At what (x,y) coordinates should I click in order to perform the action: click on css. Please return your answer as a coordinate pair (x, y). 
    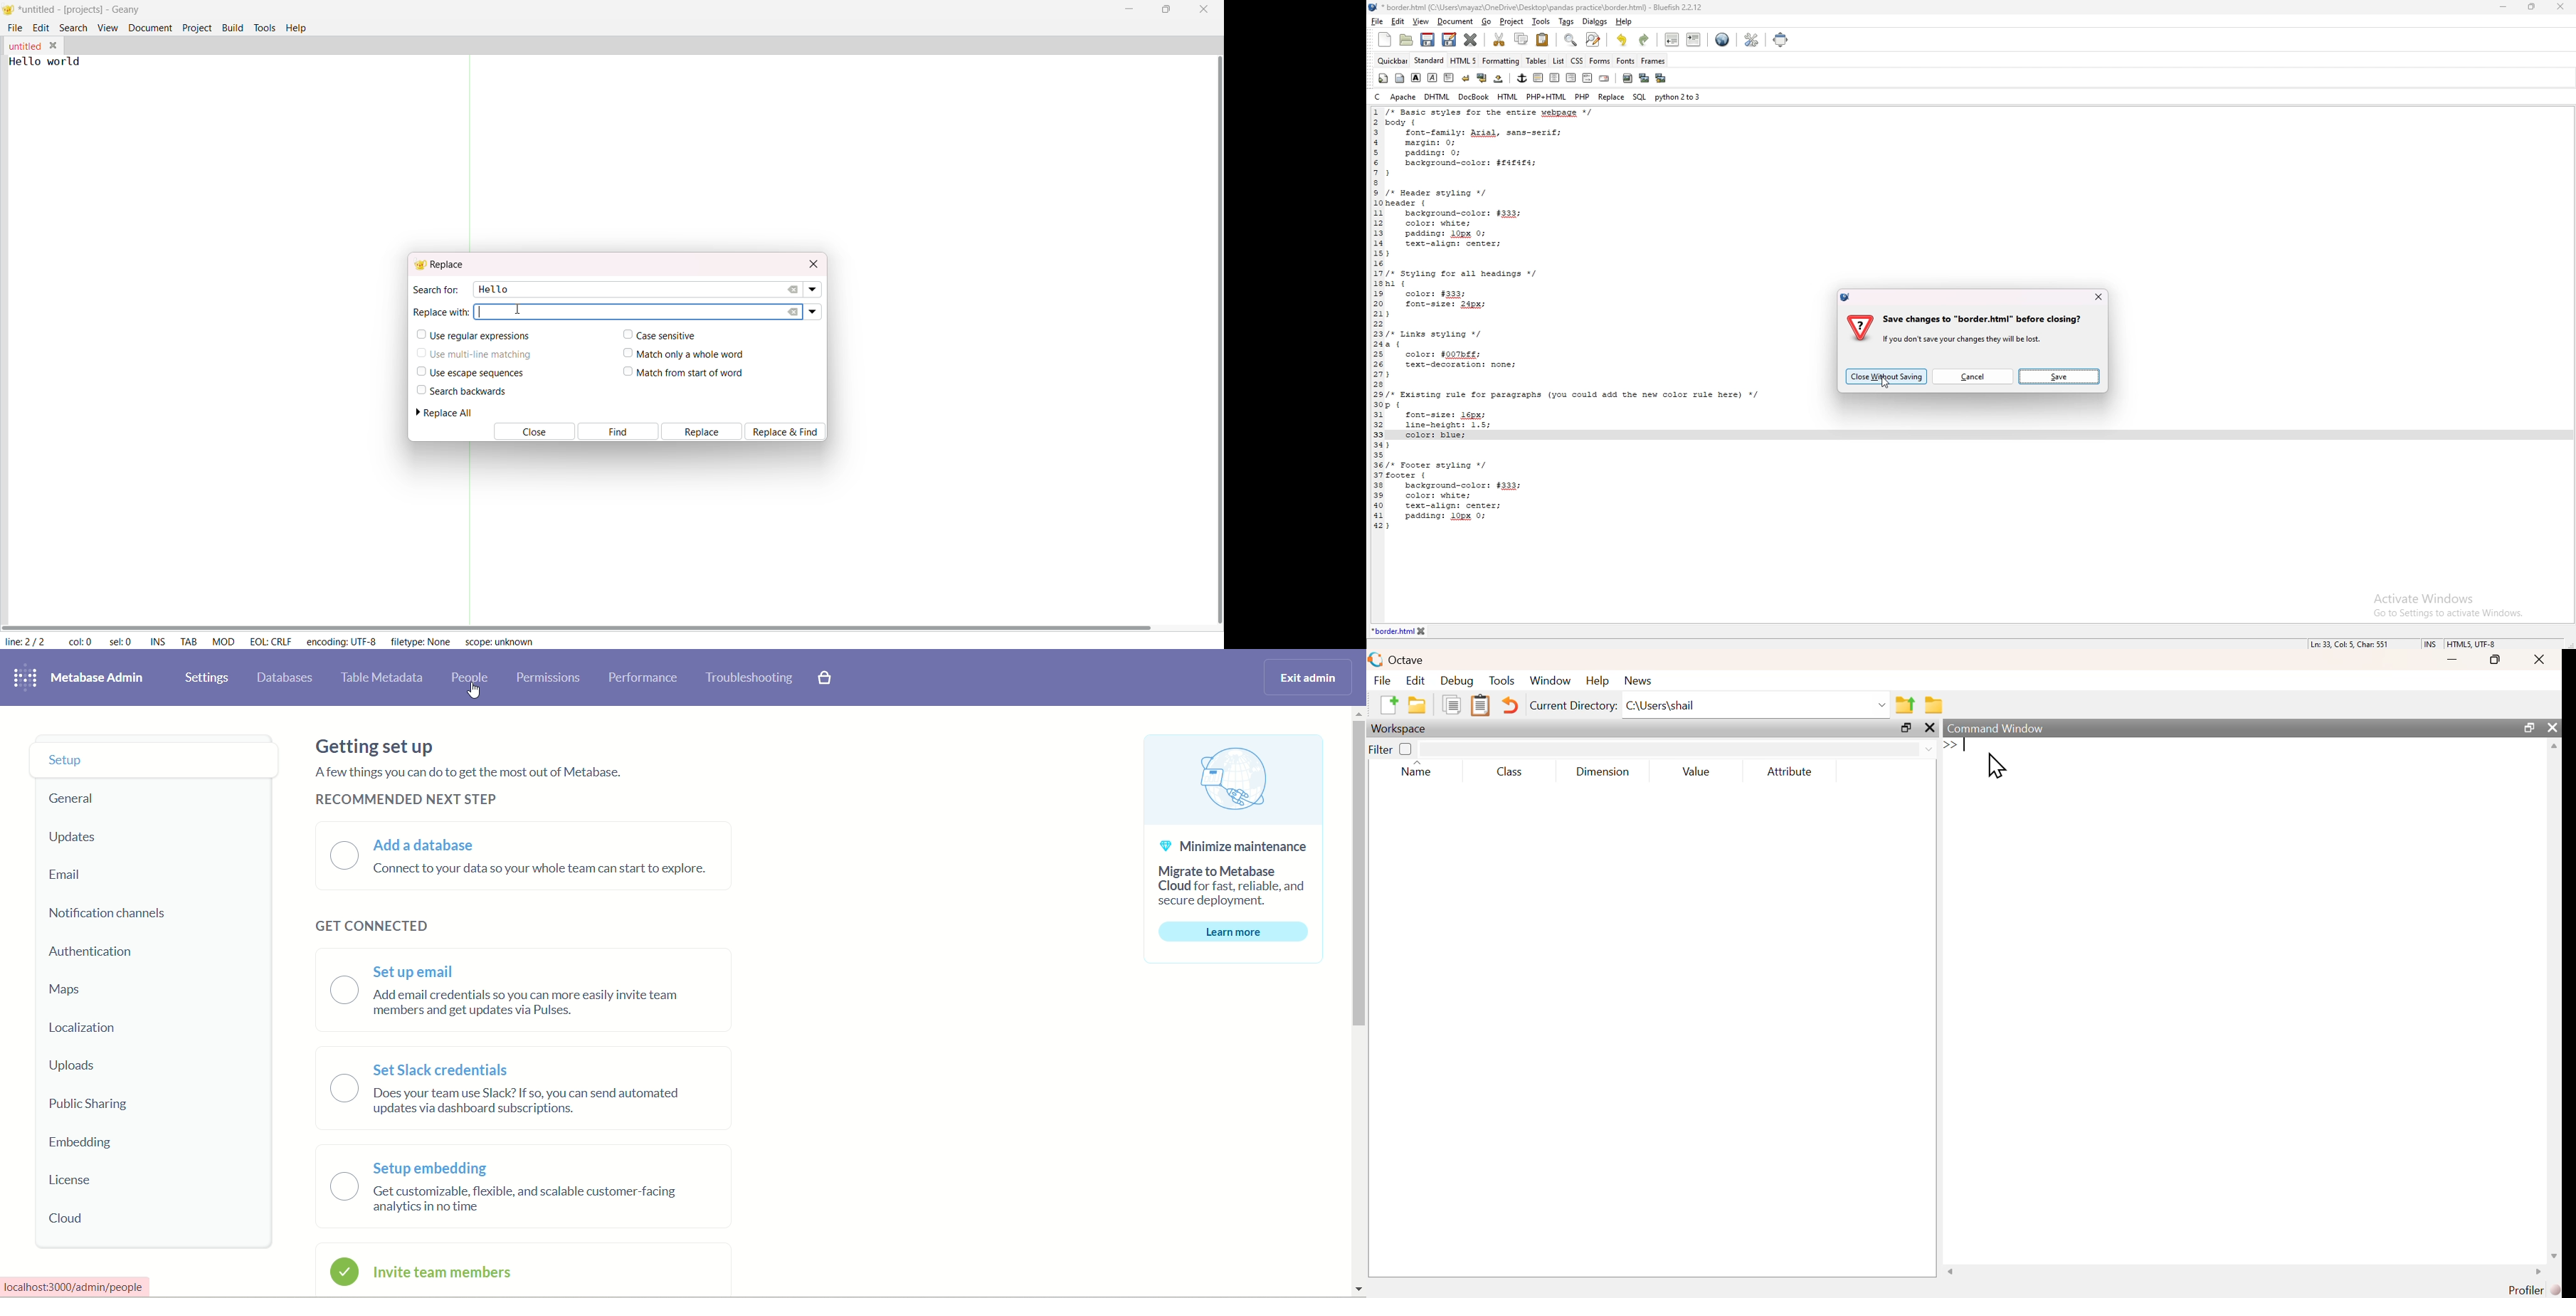
    Looking at the image, I should click on (1576, 62).